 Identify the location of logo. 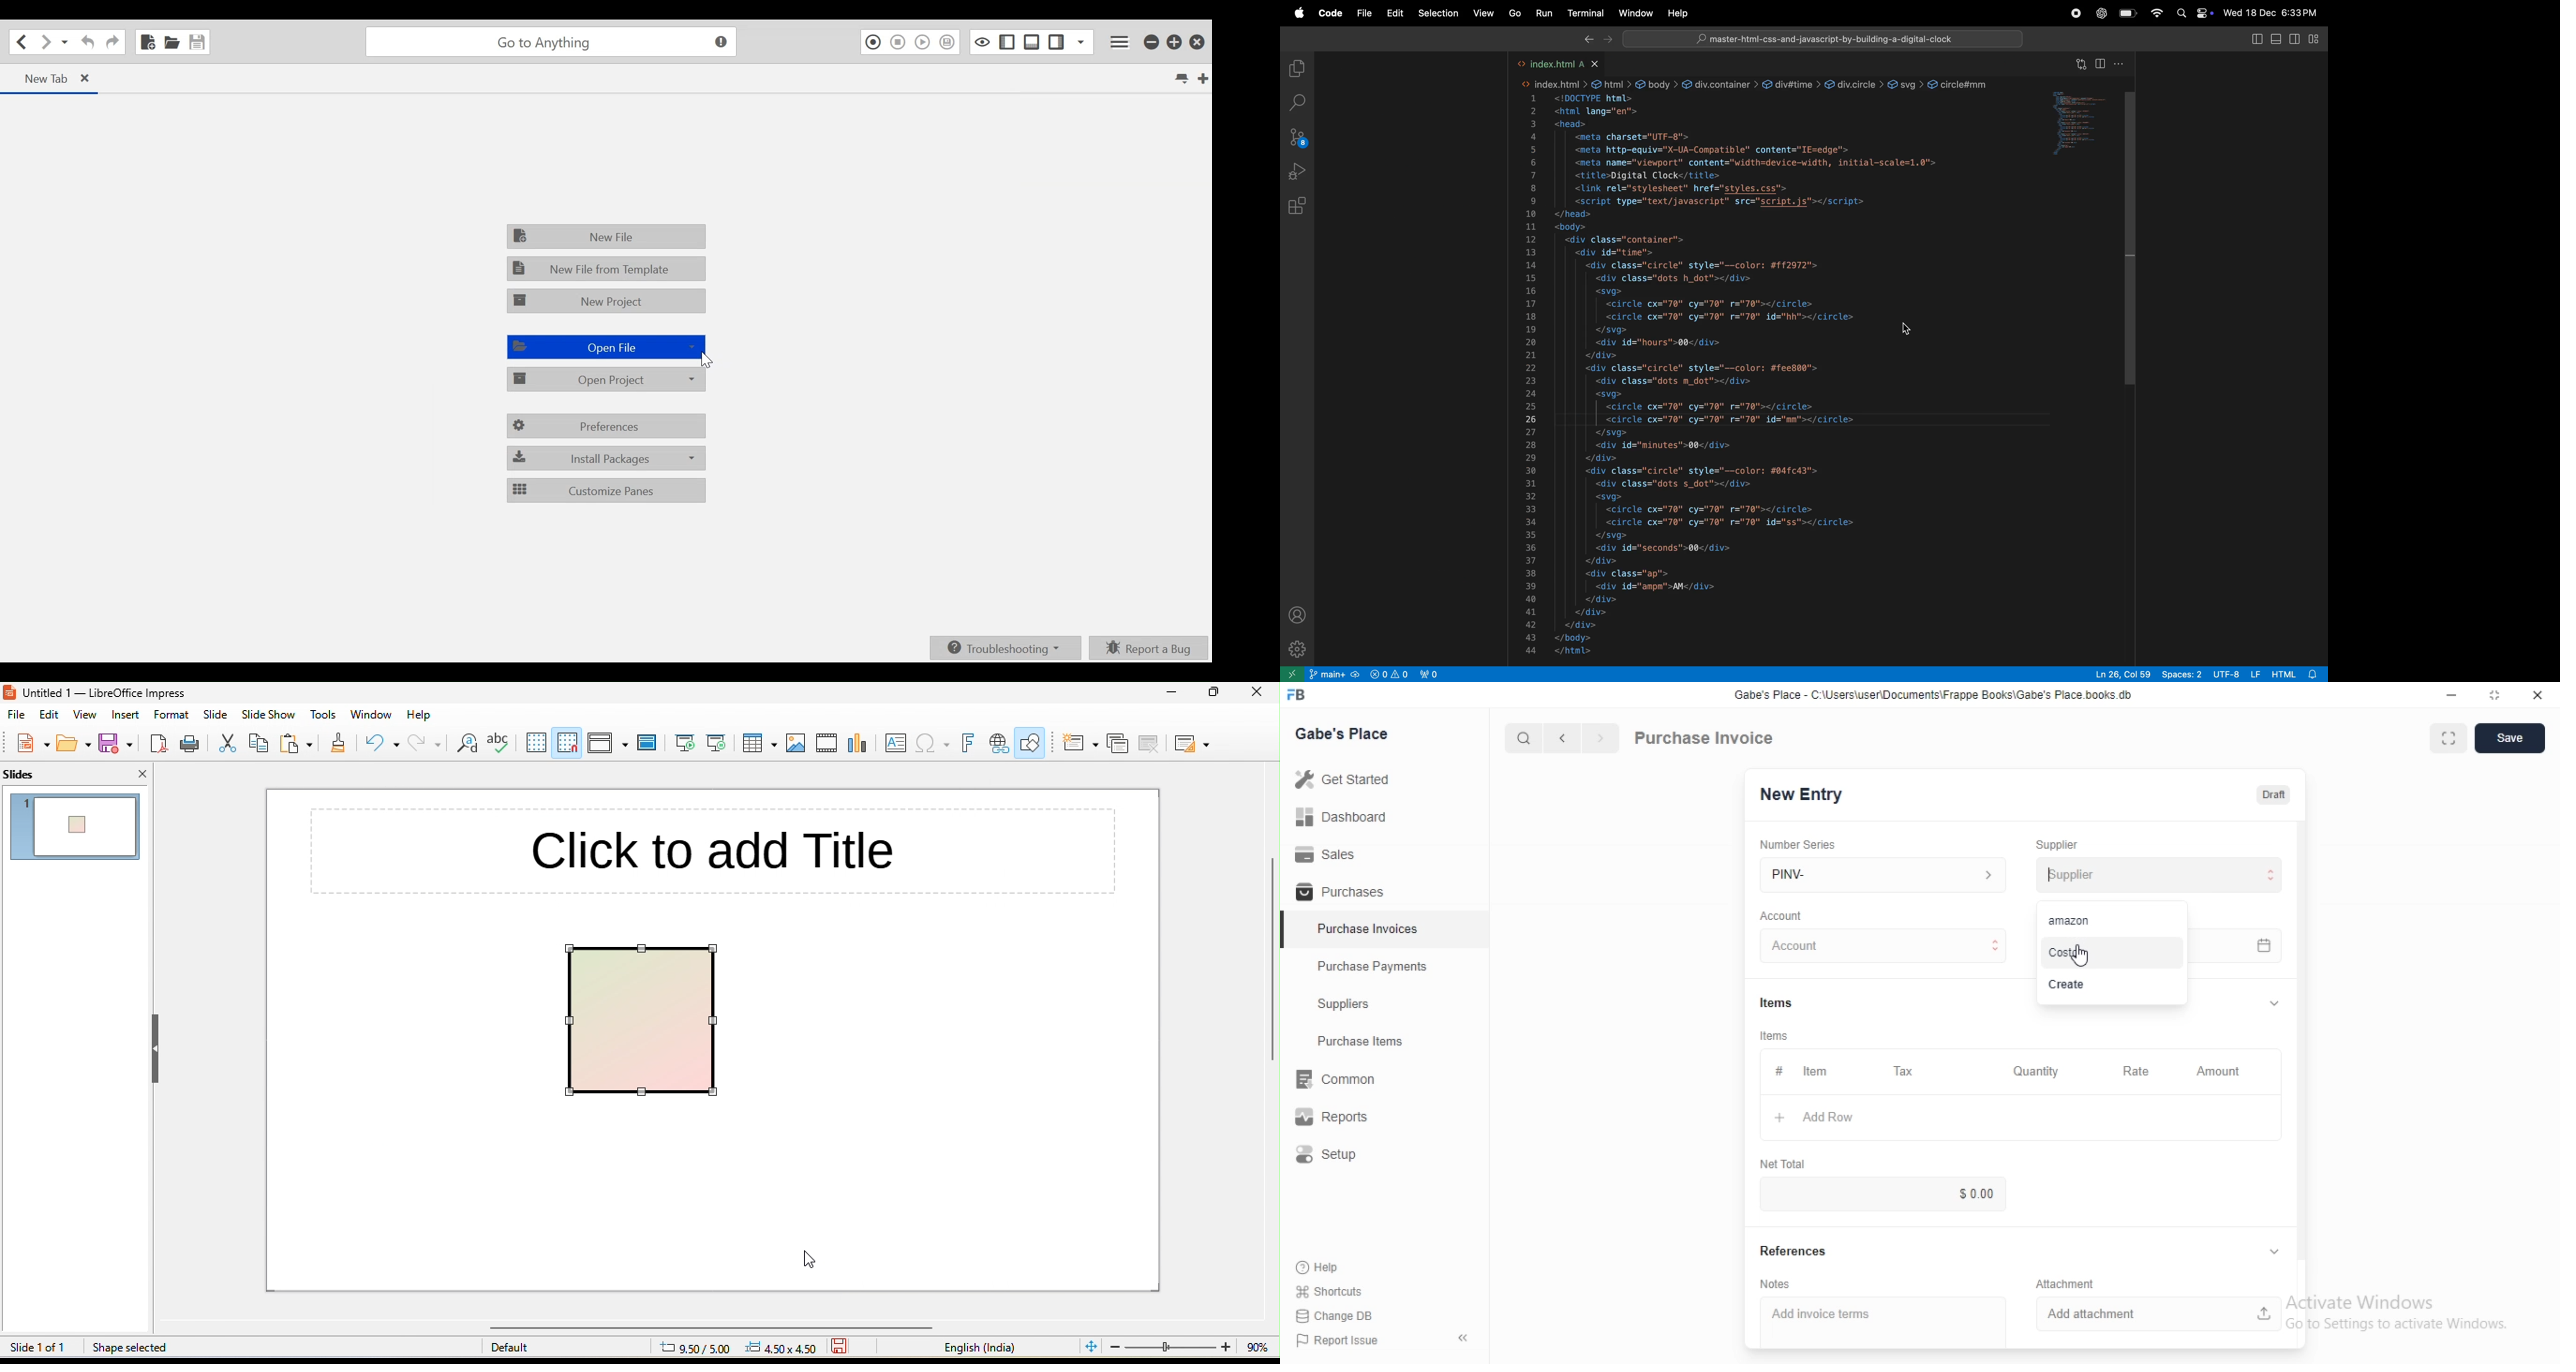
(11, 692).